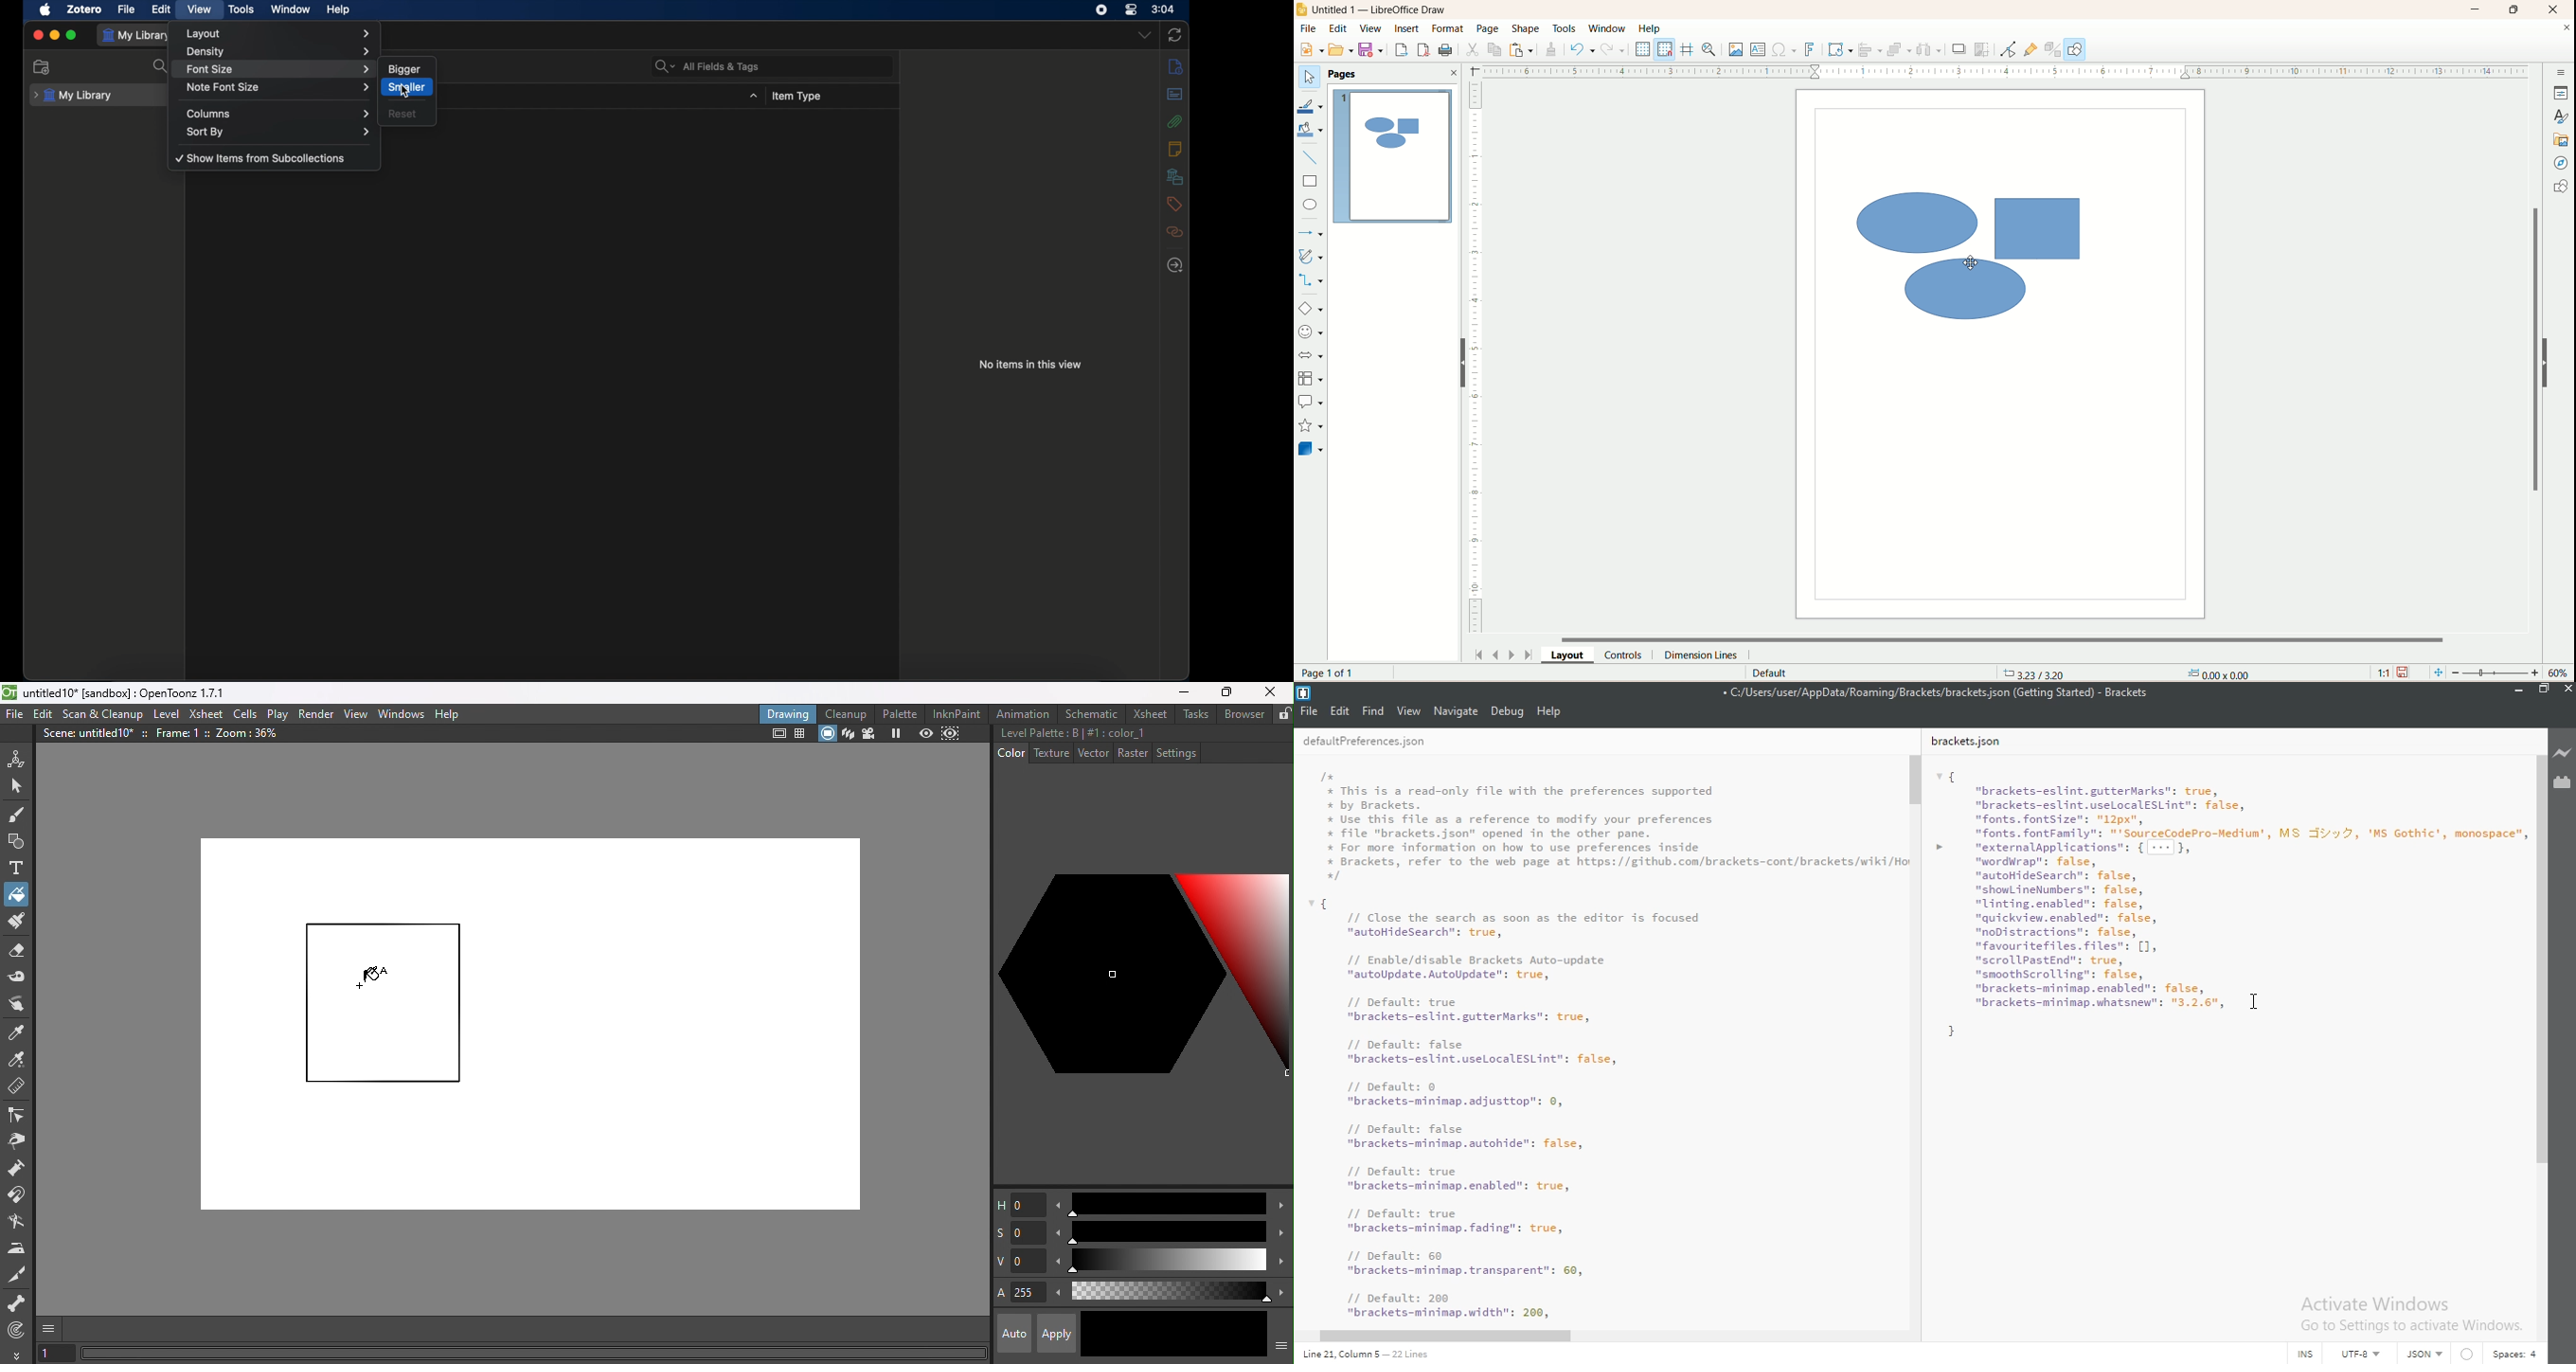 This screenshot has height=1372, width=2576. I want to click on select atleast three object to distribute, so click(1930, 49).